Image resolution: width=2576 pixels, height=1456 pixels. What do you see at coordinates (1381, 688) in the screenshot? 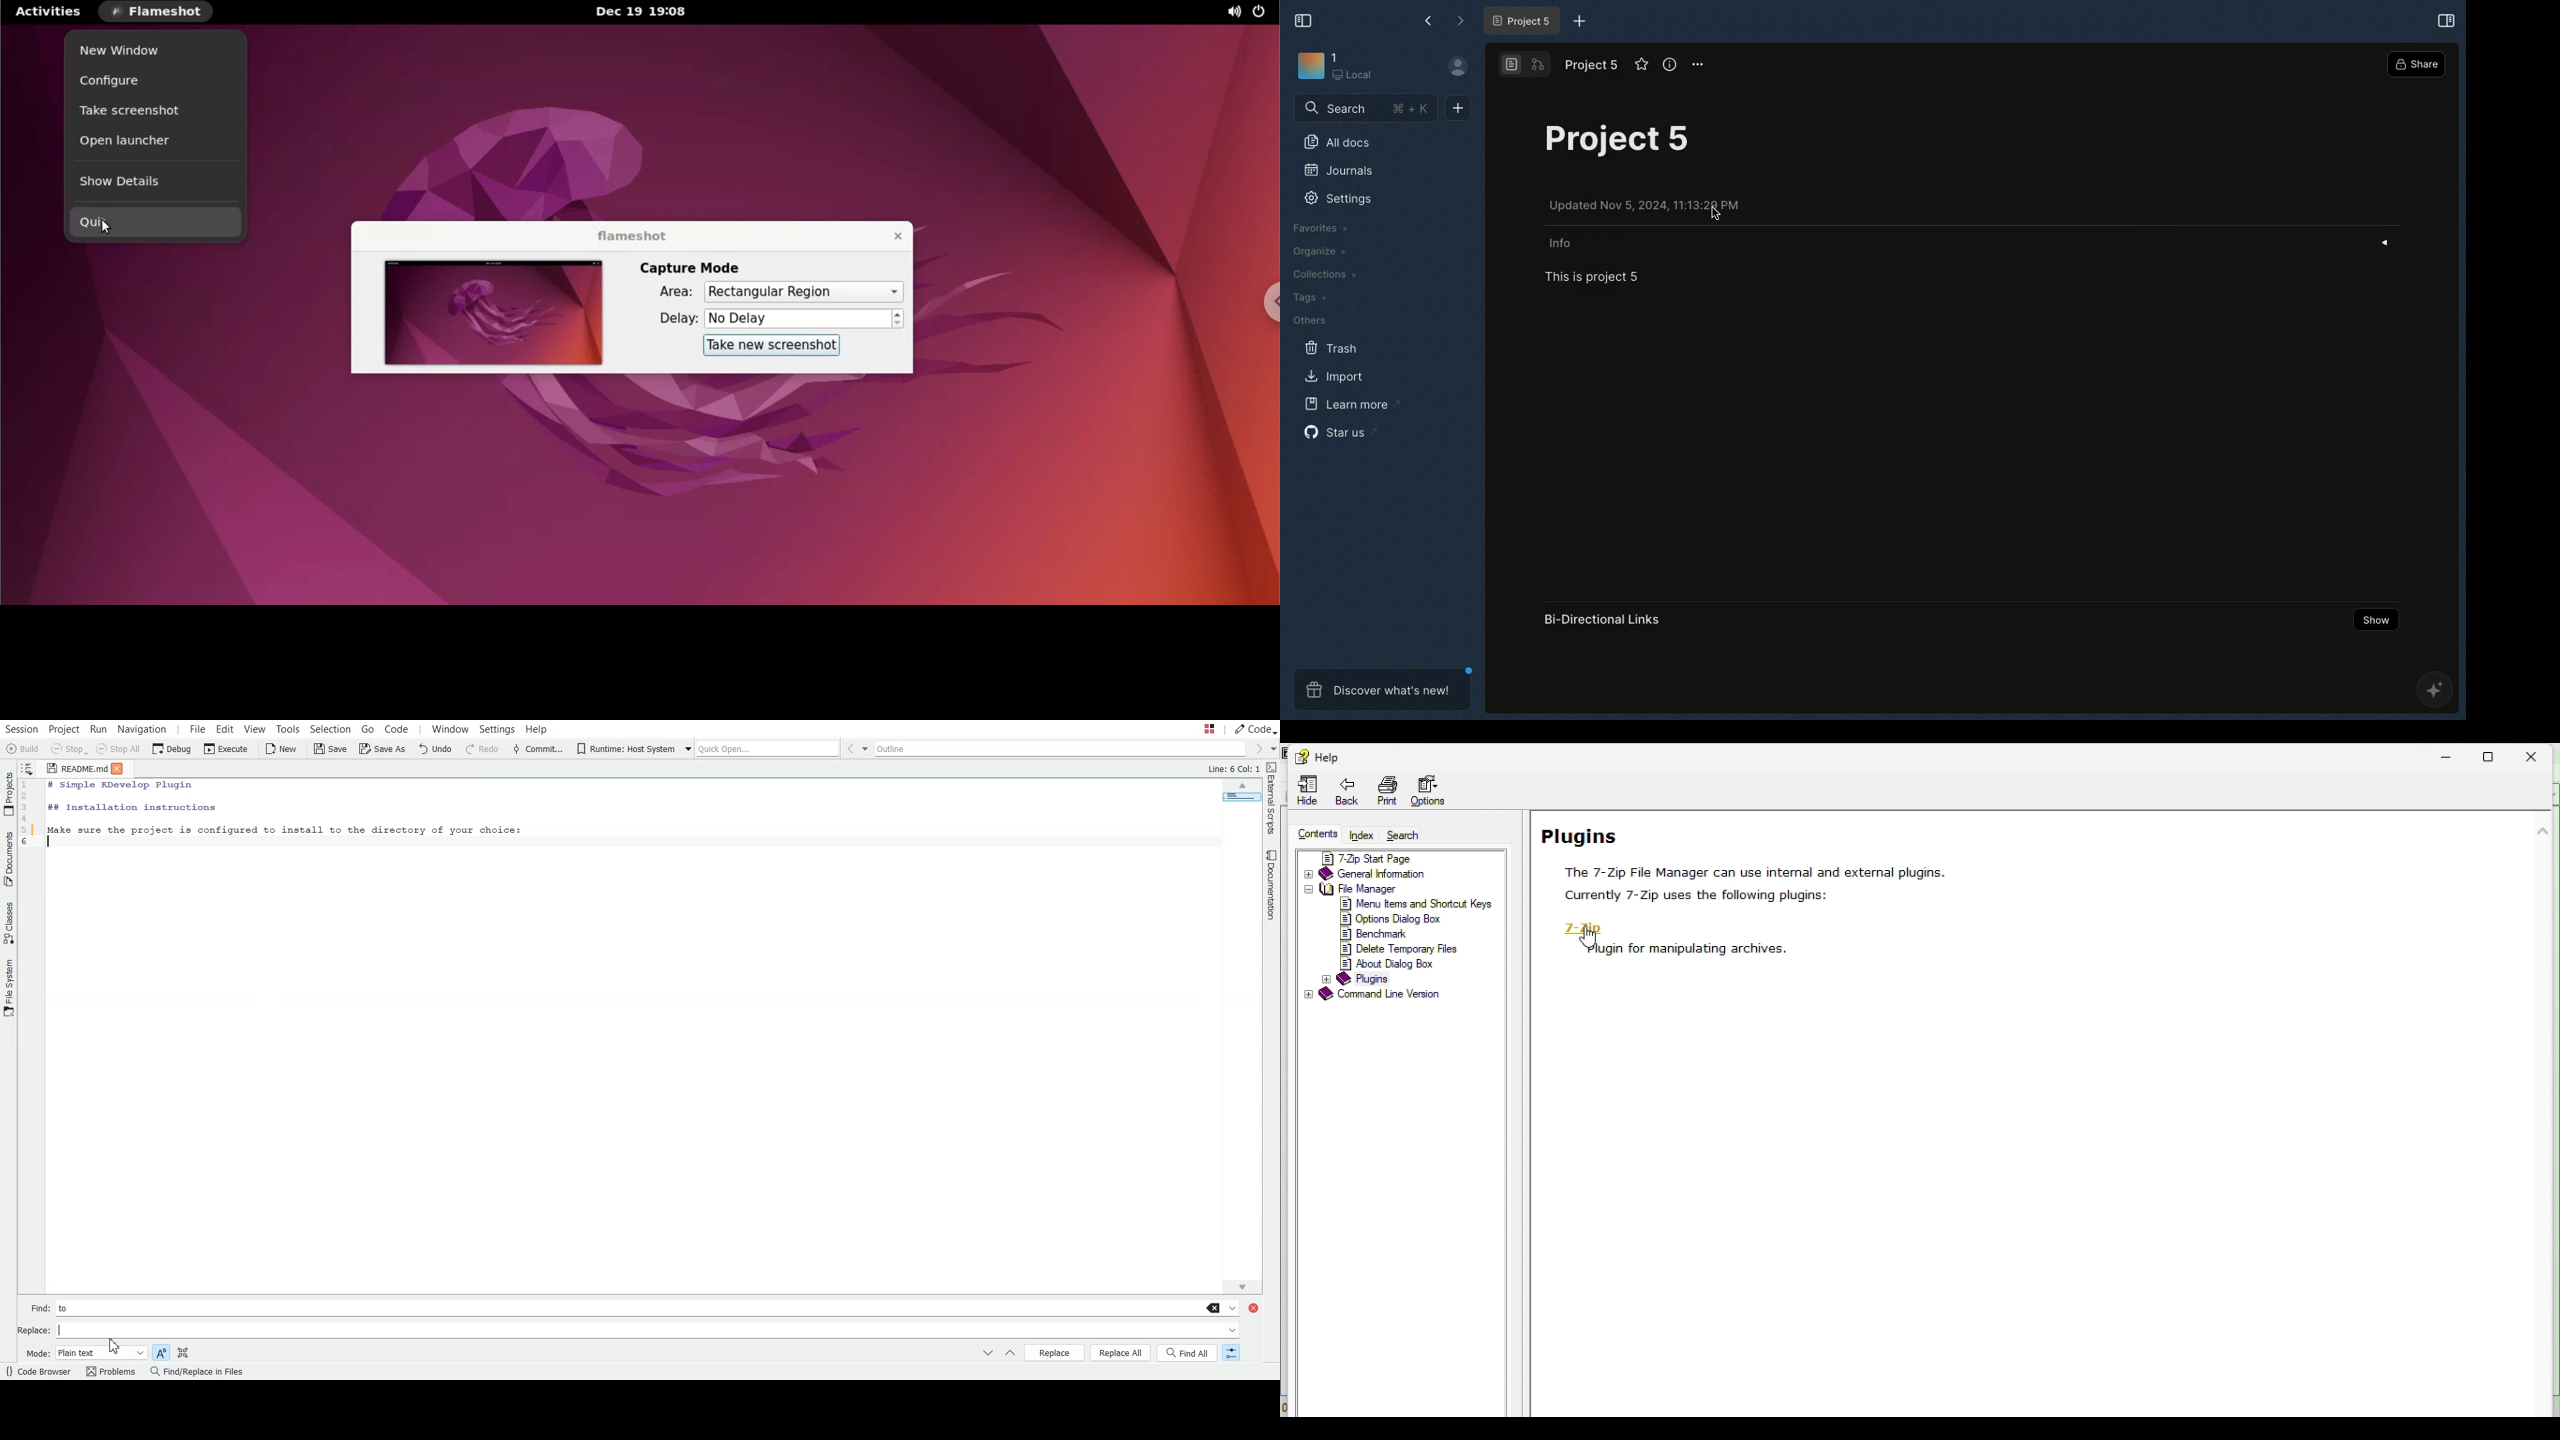
I see `Discover what's new` at bounding box center [1381, 688].